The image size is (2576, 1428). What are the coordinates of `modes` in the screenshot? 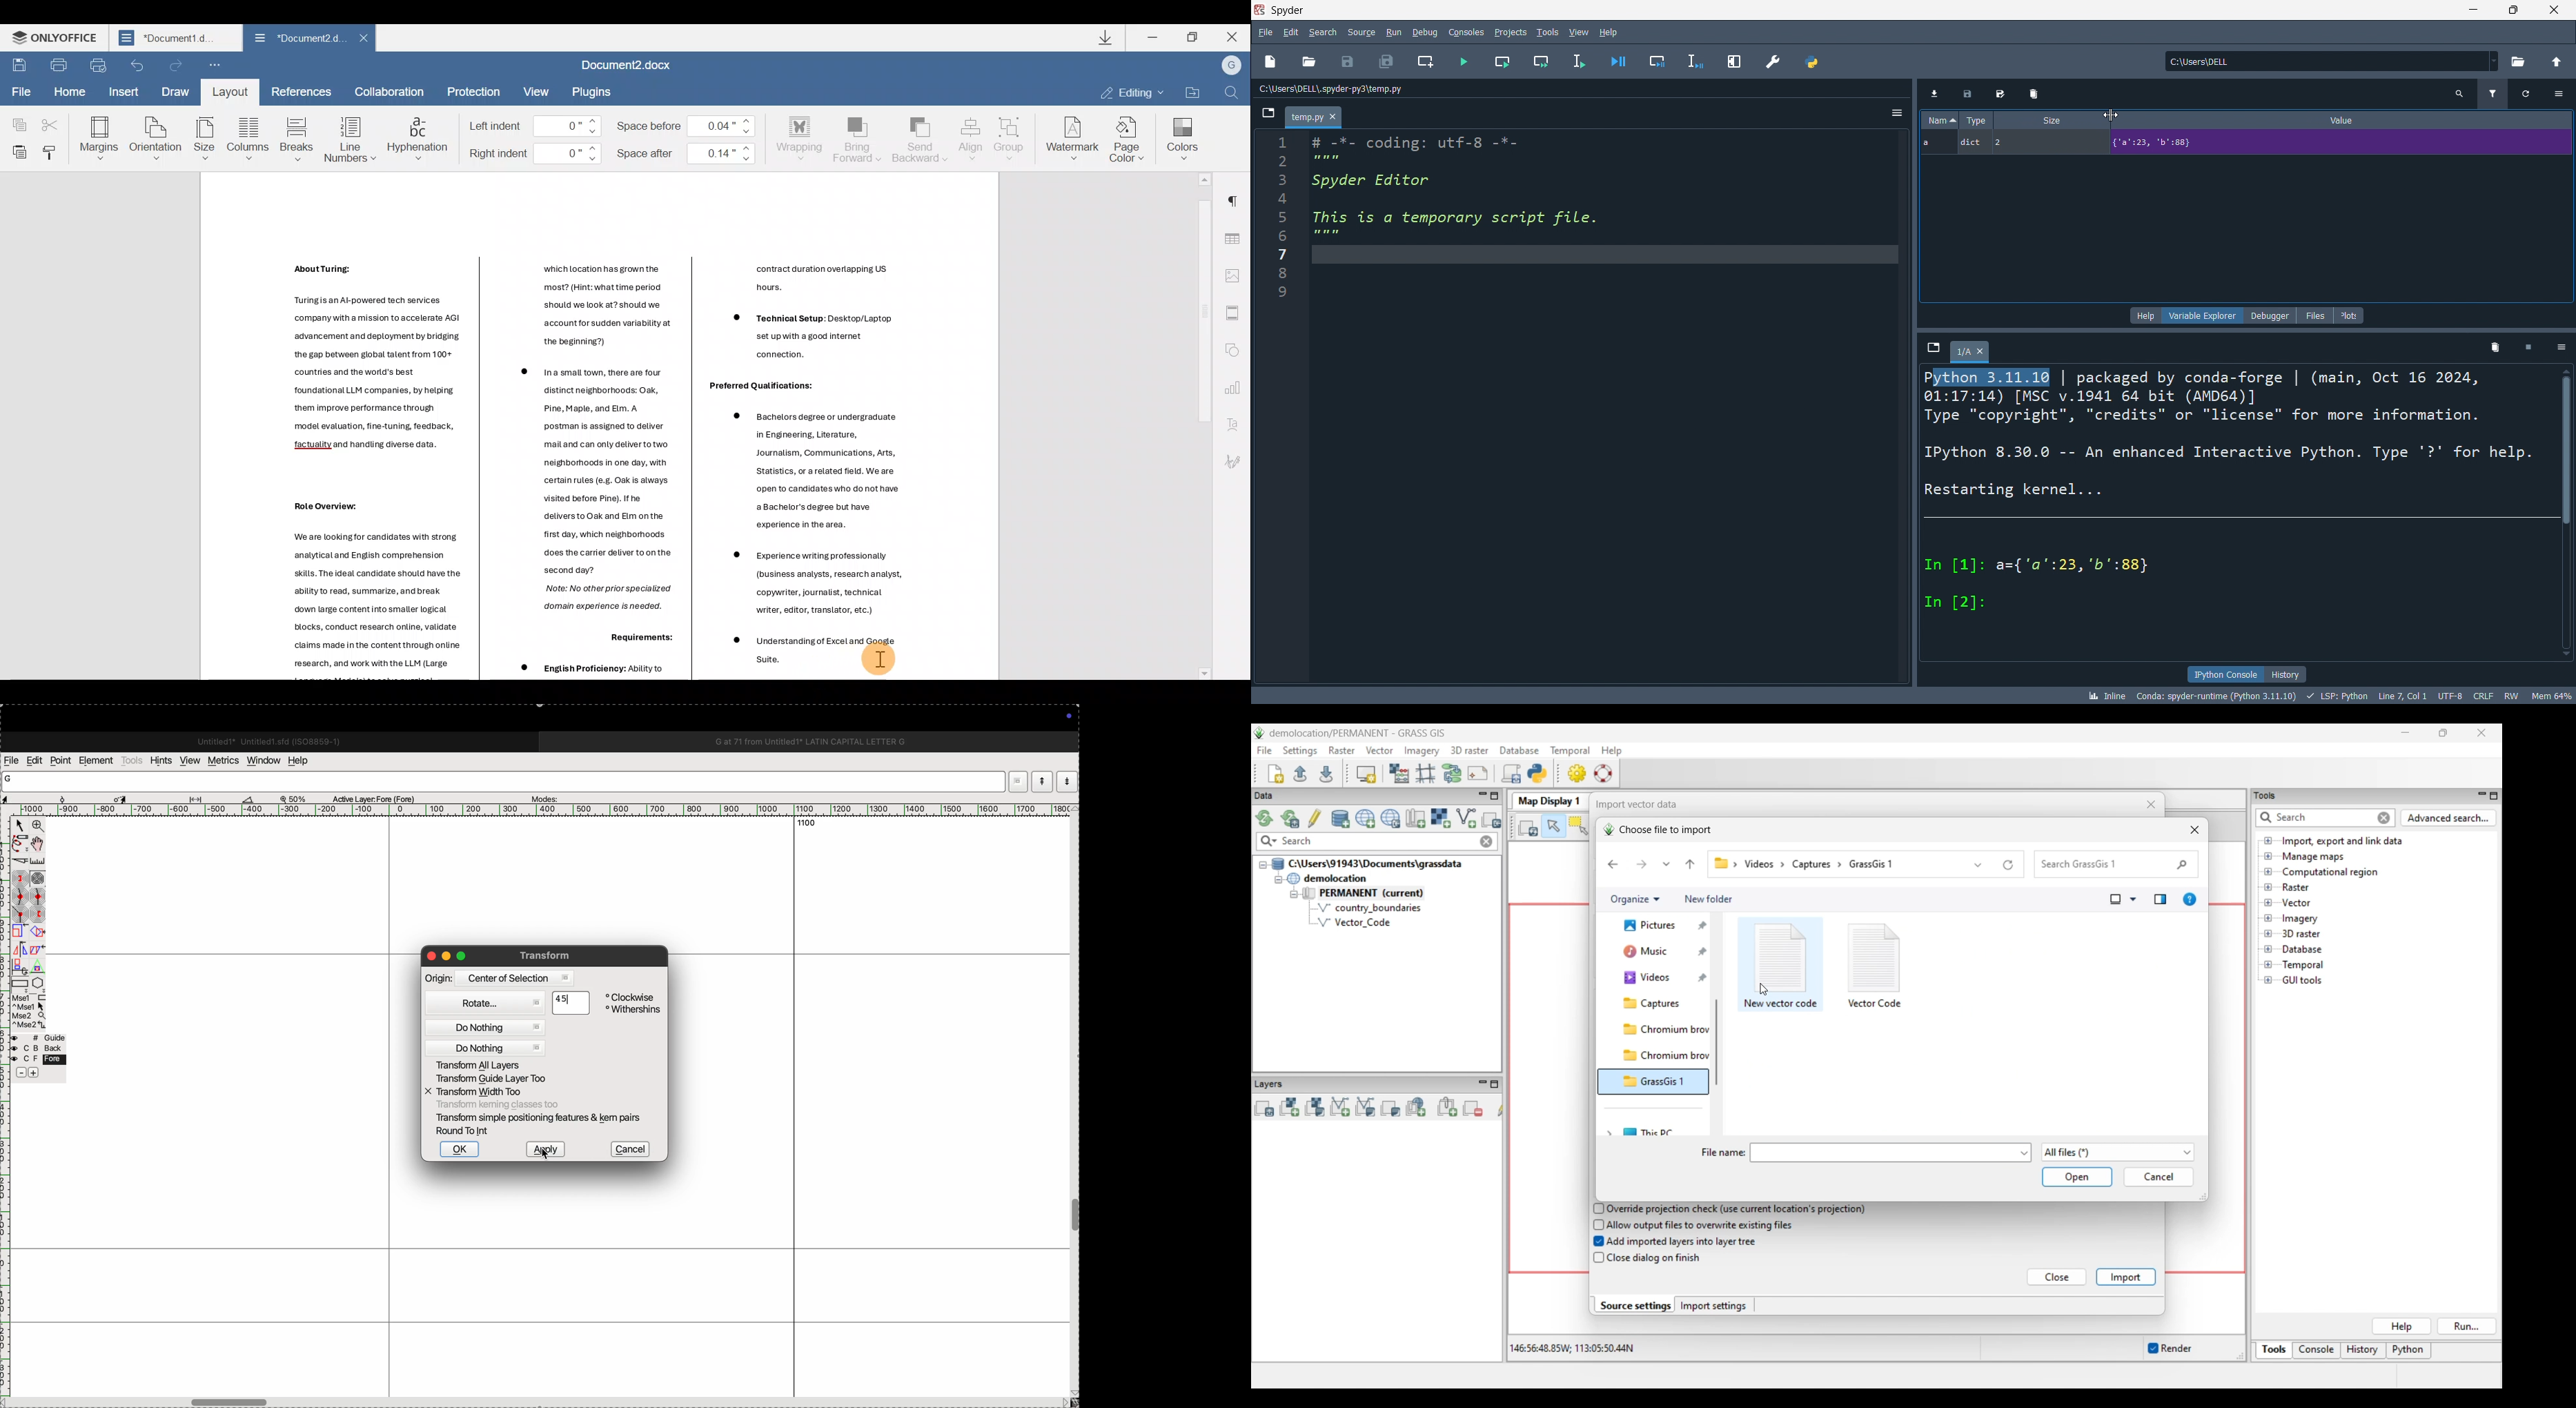 It's located at (545, 798).